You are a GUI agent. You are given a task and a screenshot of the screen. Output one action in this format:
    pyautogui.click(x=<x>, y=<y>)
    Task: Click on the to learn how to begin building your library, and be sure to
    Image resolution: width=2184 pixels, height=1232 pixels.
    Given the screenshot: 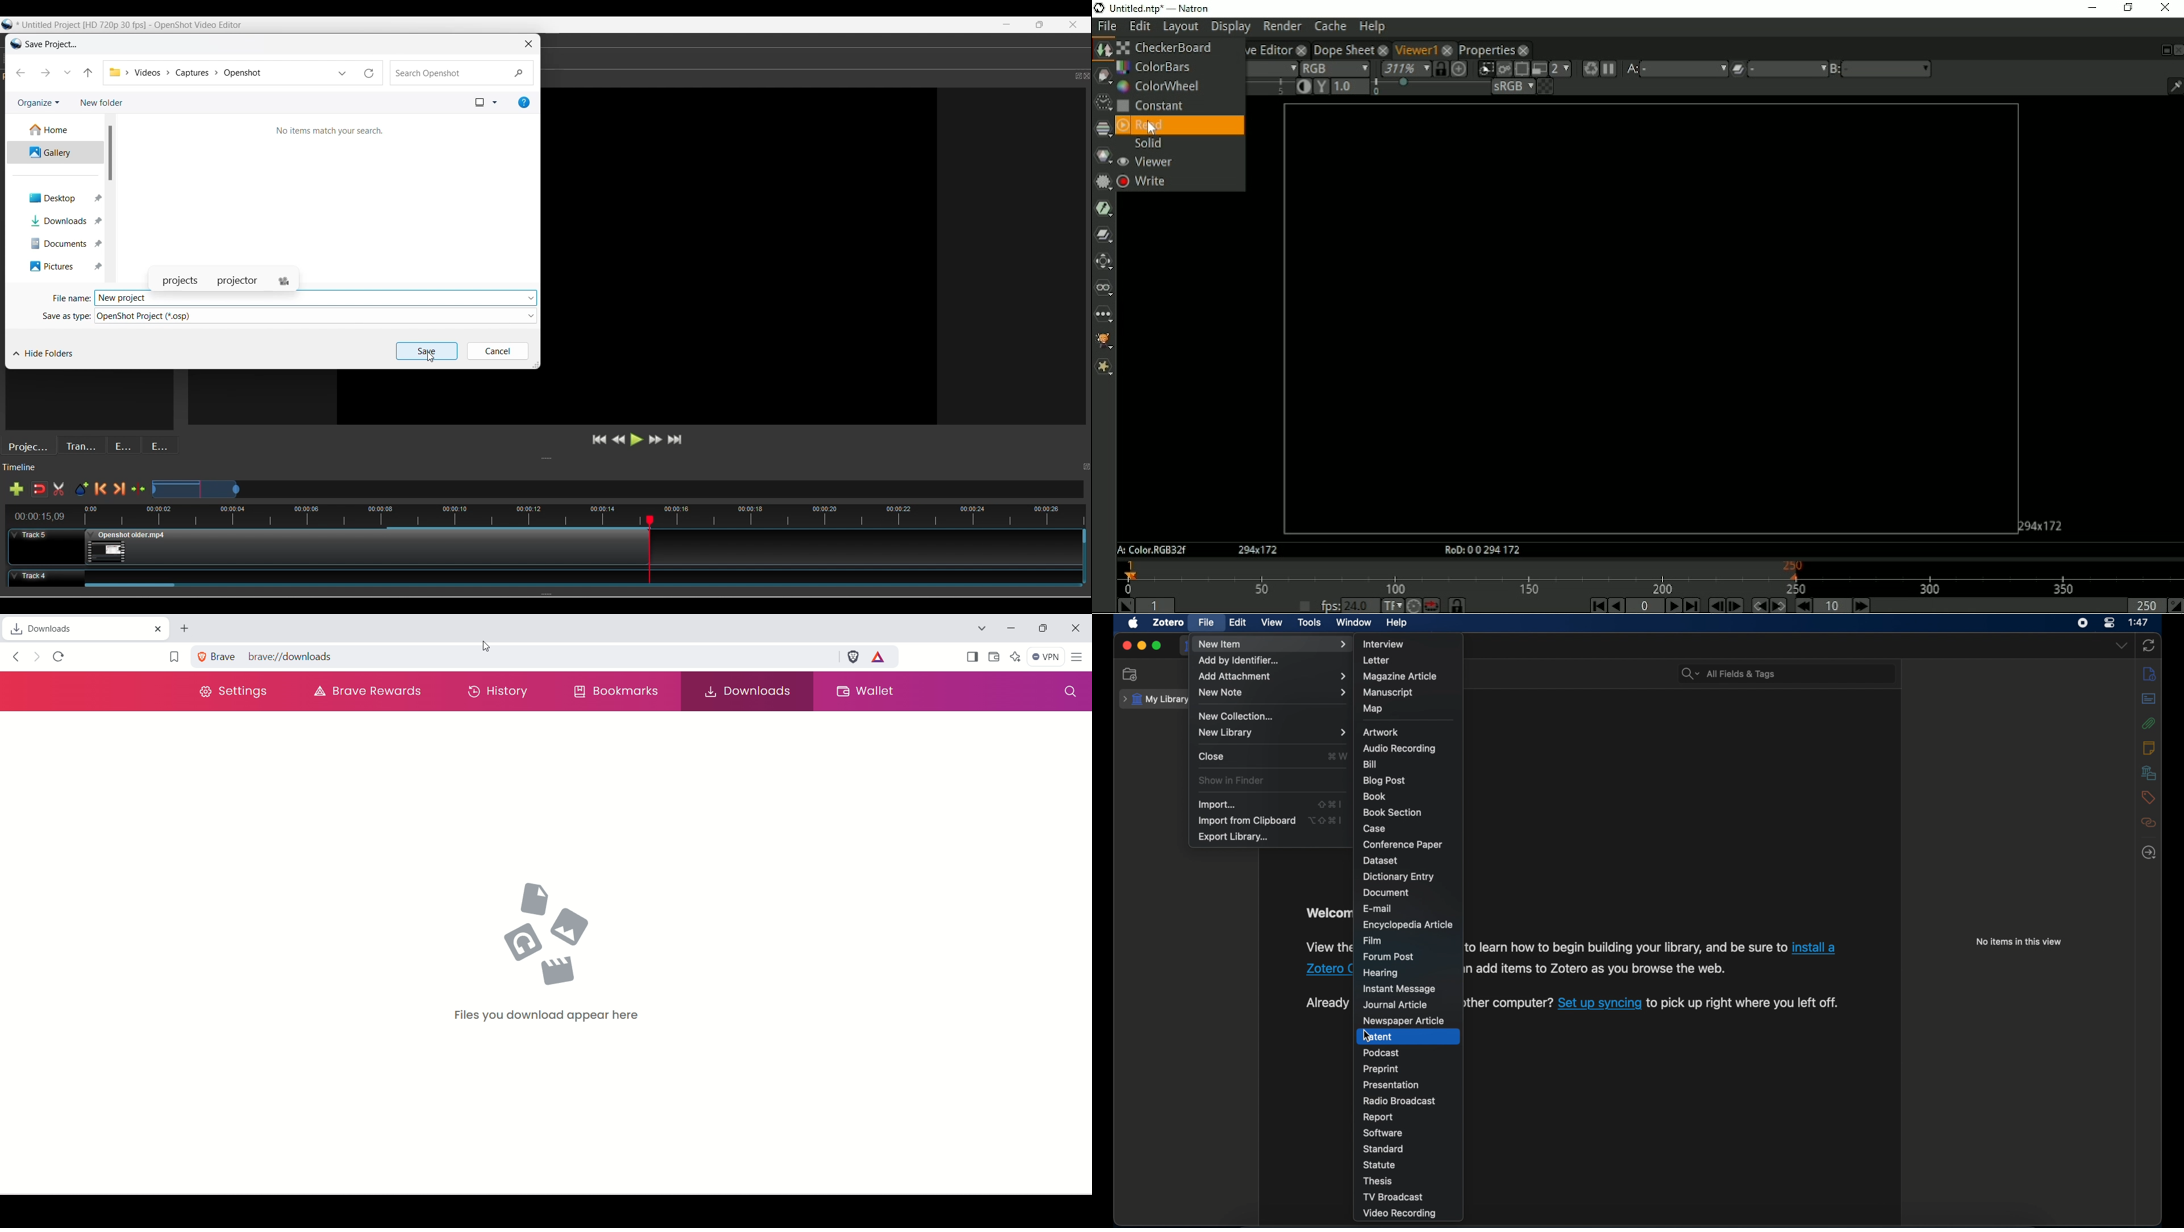 What is the action you would take?
    pyautogui.click(x=1626, y=945)
    